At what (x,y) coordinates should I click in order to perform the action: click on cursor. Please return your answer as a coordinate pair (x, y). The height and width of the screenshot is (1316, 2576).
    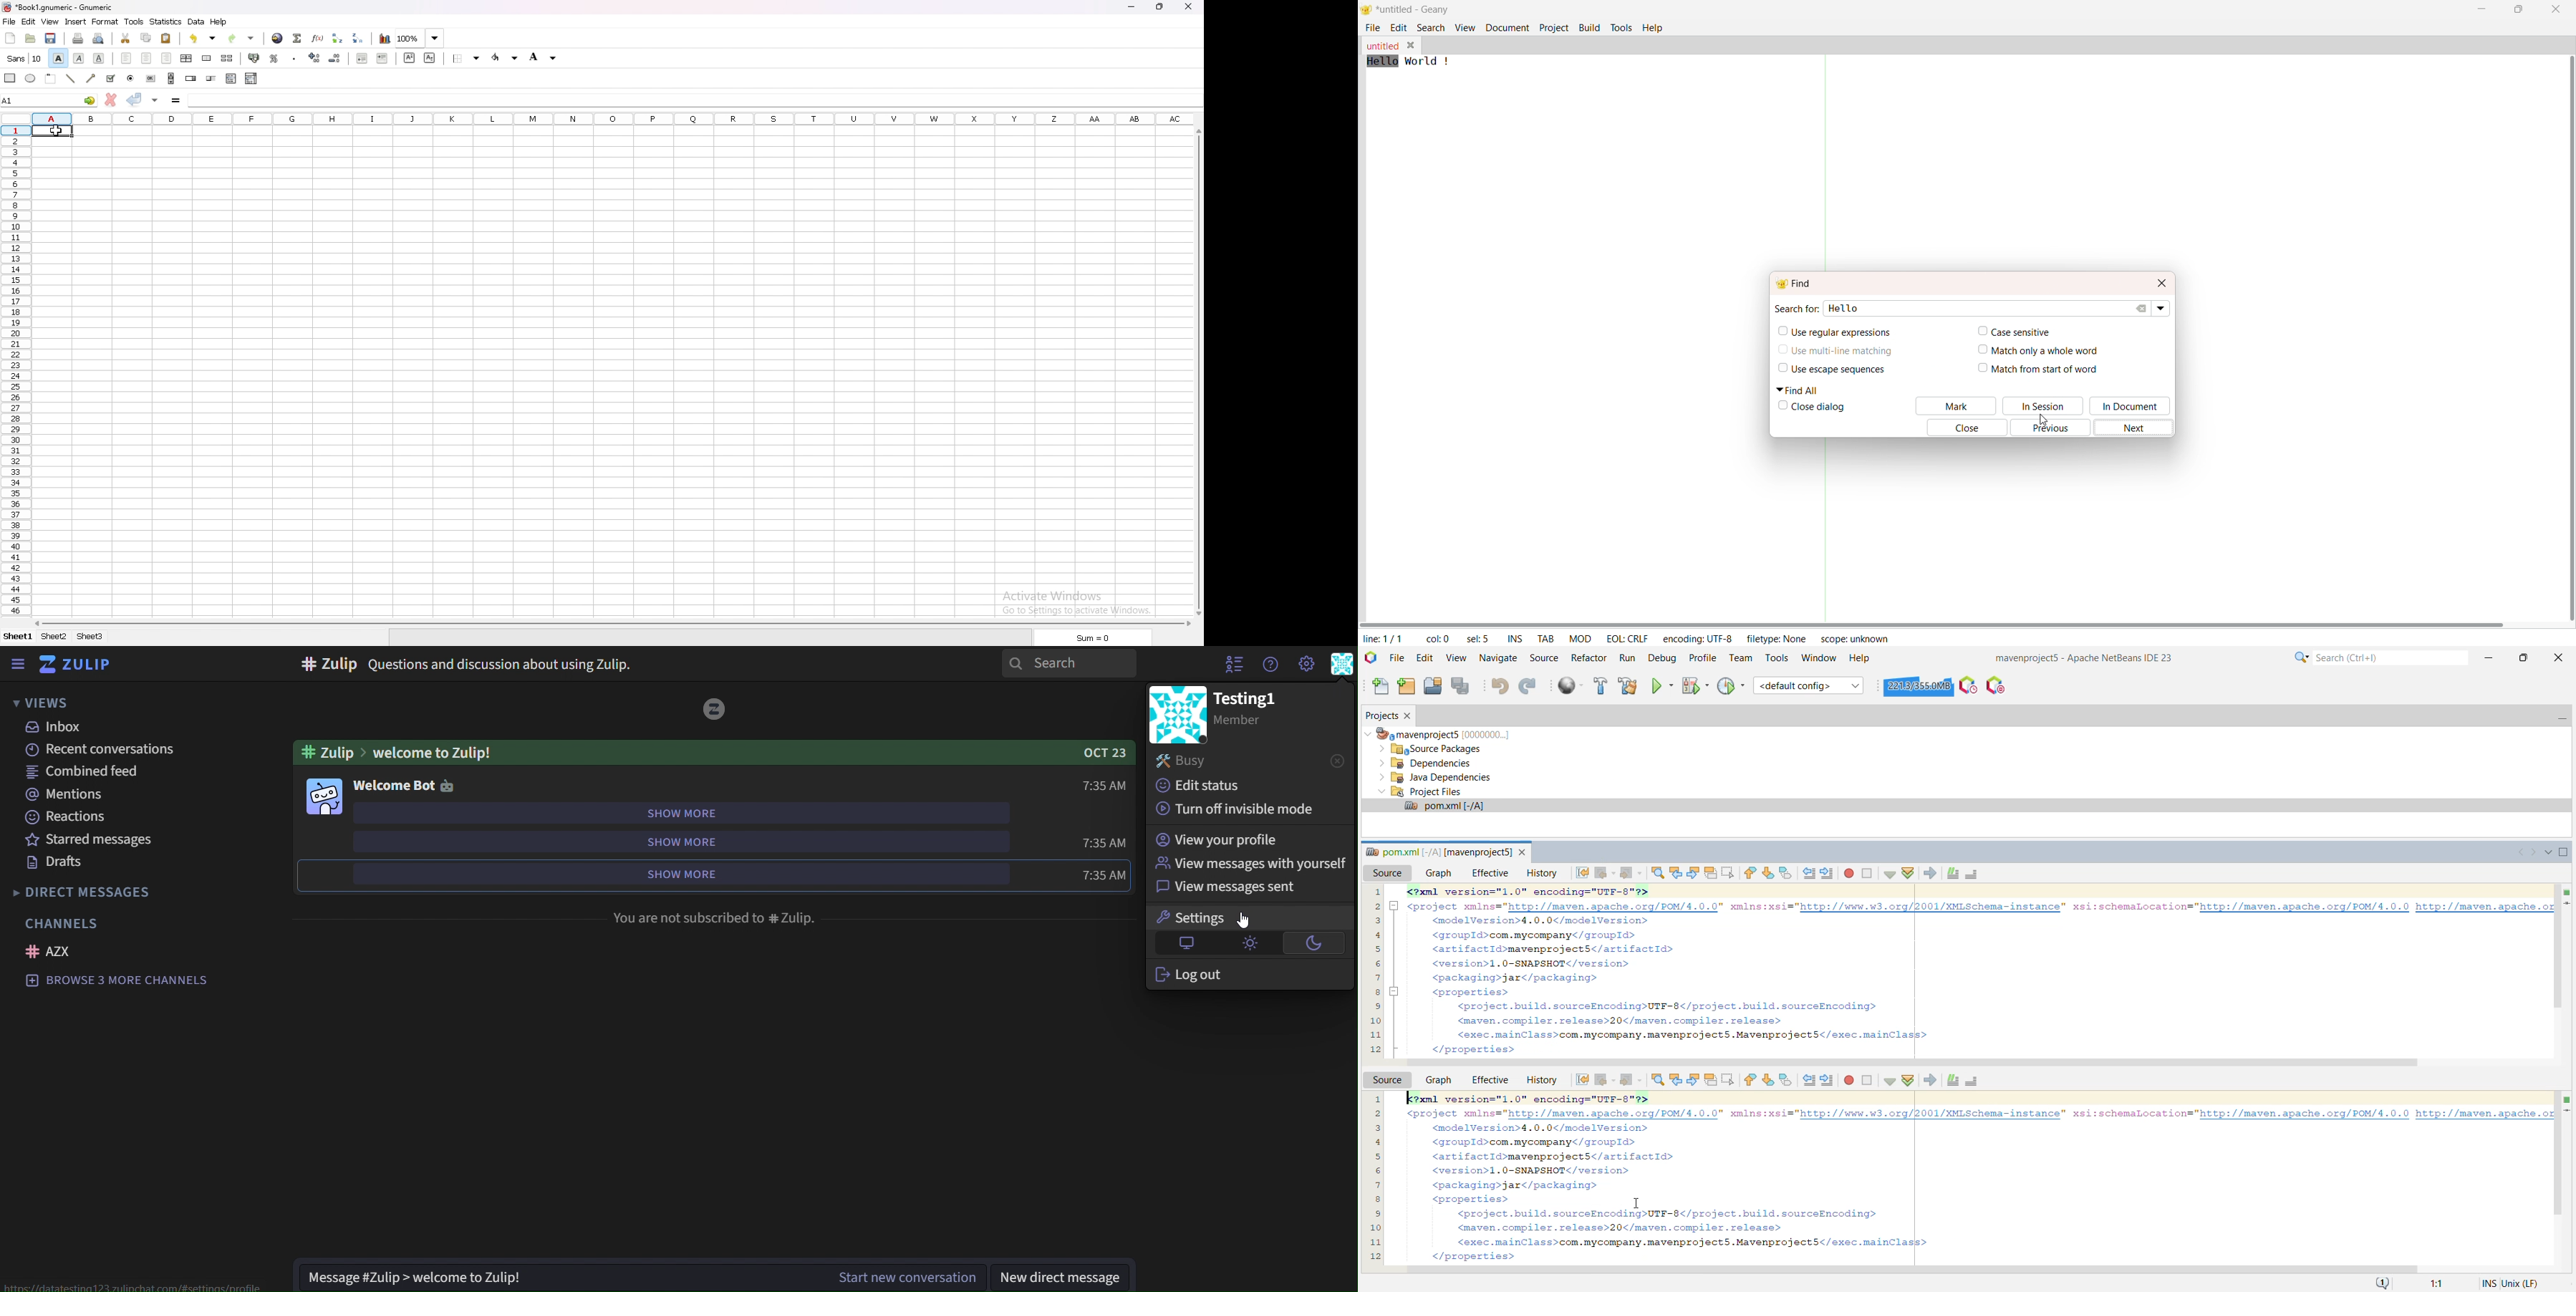
    Looking at the image, I should click on (1639, 1204).